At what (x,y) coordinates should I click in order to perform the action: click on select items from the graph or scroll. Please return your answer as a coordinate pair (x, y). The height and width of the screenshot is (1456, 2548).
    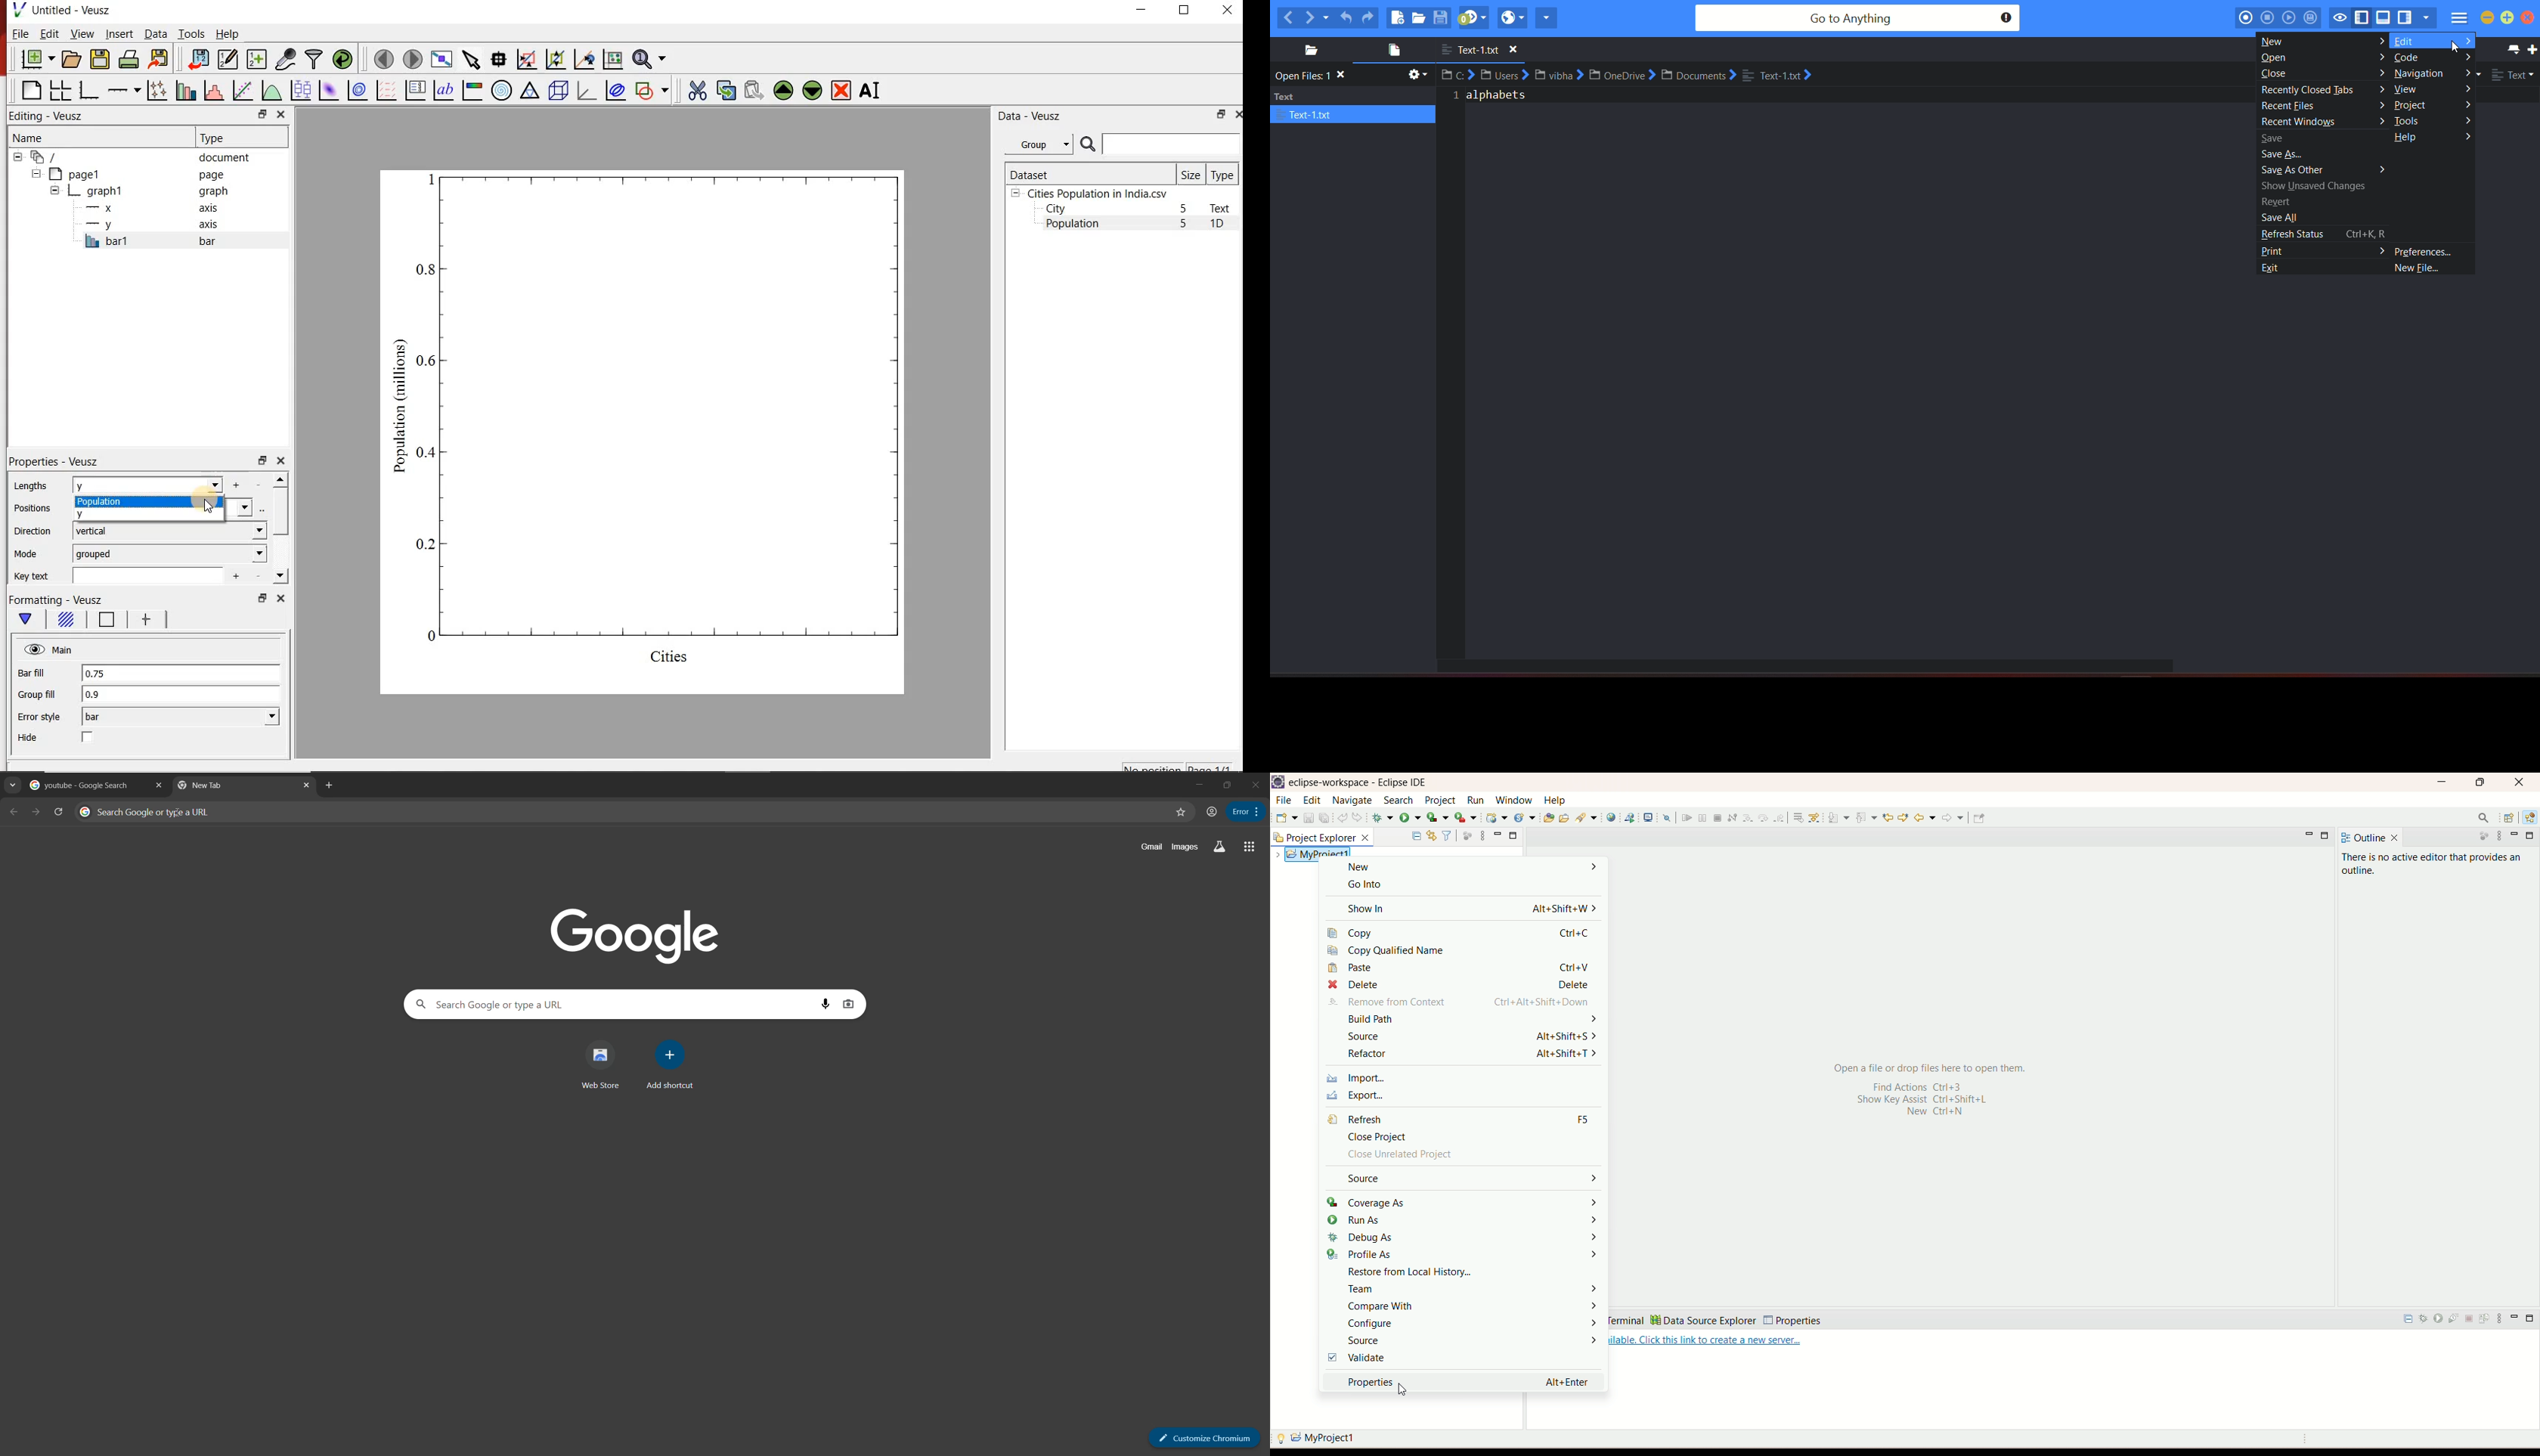
    Looking at the image, I should click on (471, 58).